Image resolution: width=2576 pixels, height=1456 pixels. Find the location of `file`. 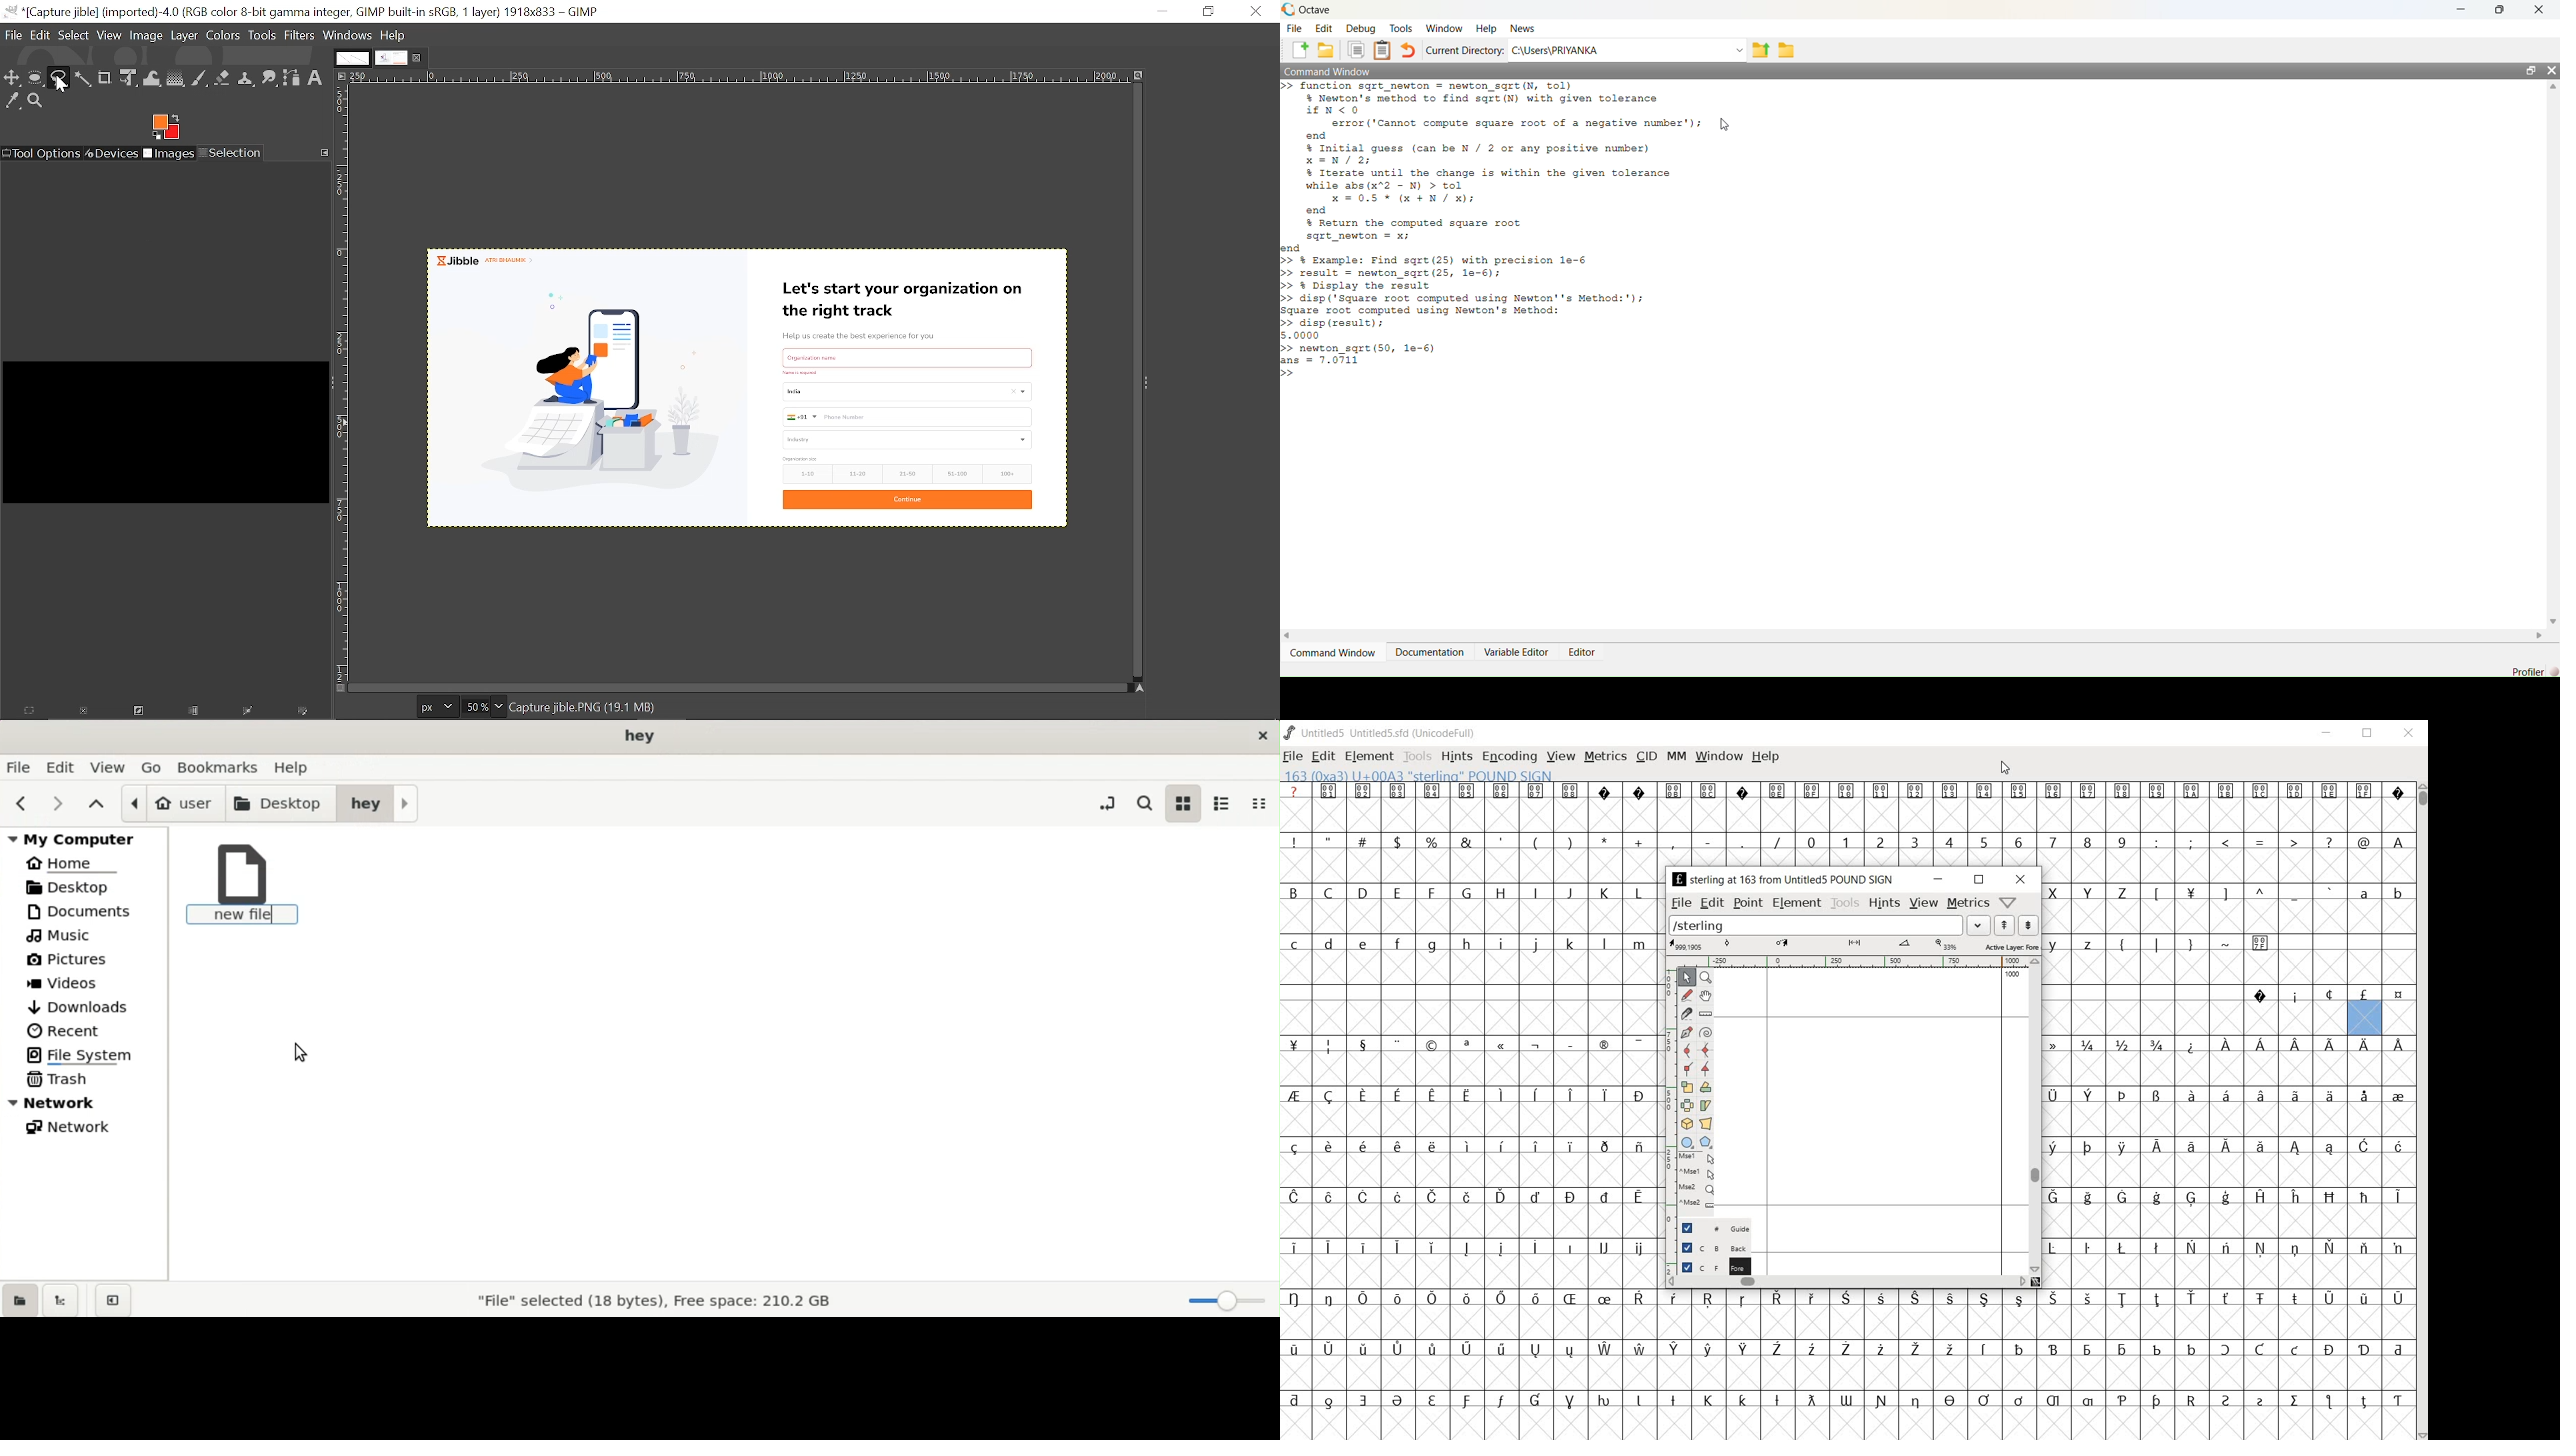

file is located at coordinates (1681, 902).